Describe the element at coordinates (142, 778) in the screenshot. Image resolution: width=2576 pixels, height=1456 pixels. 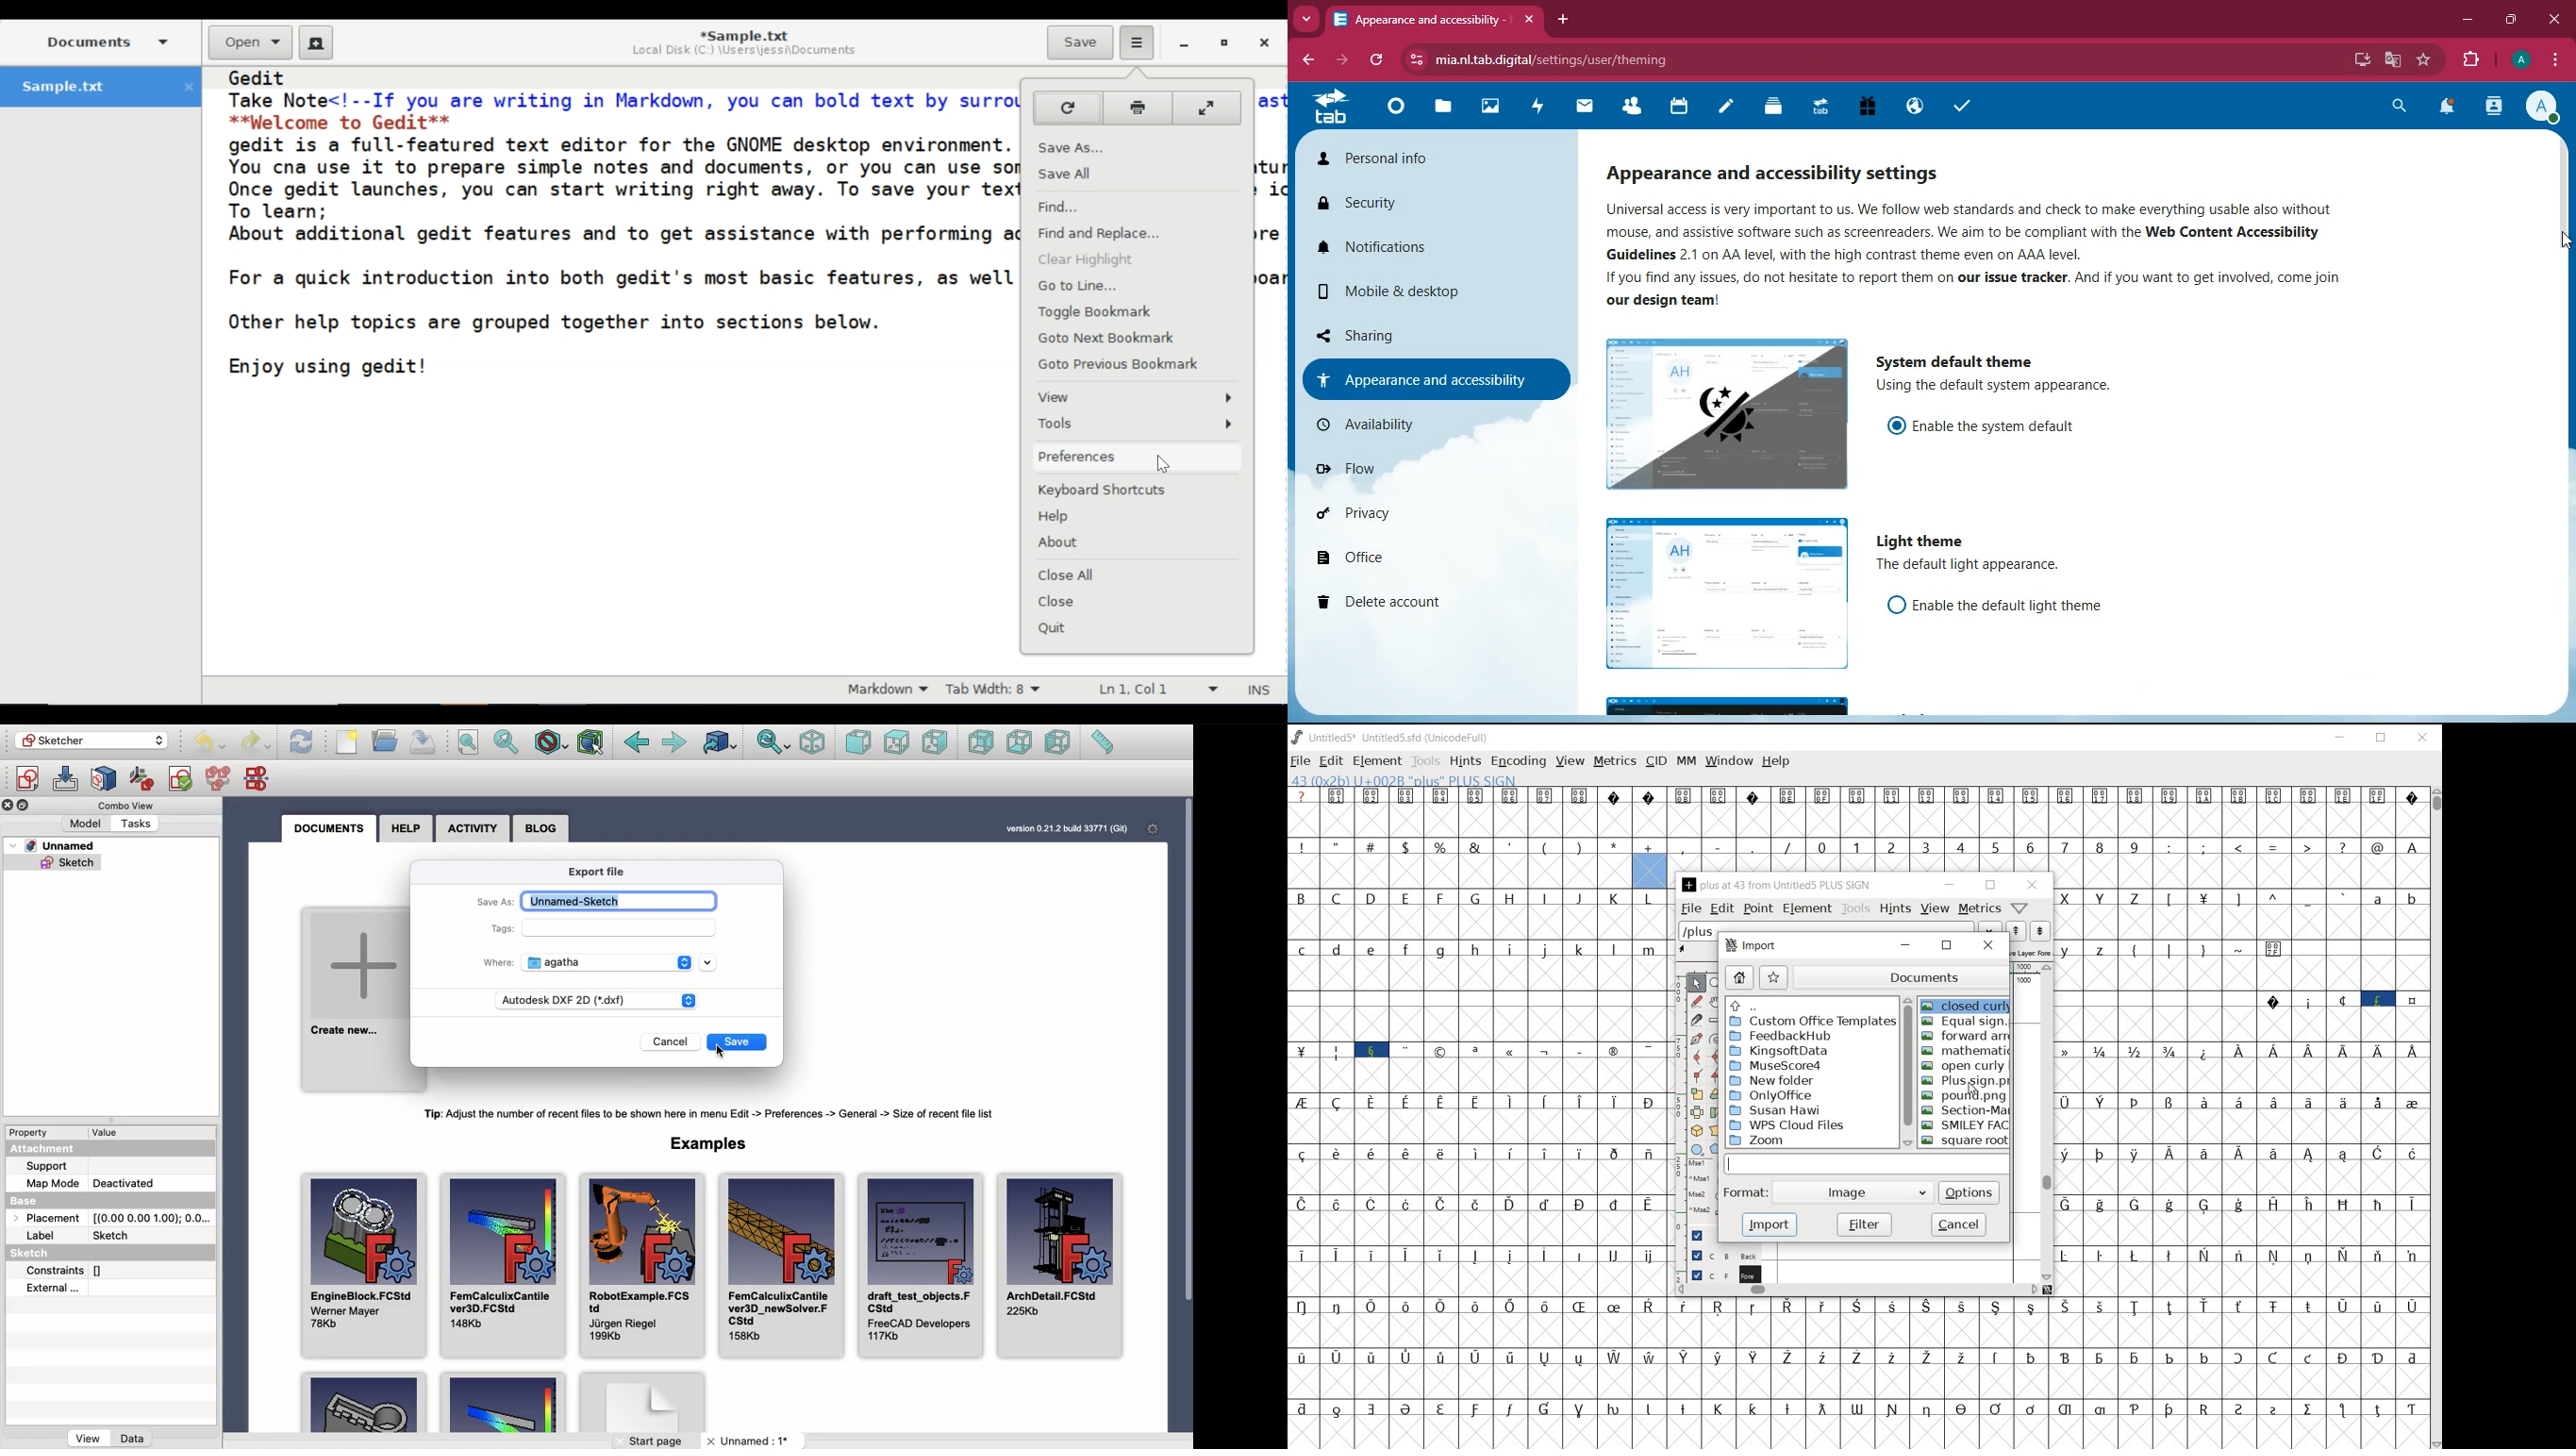
I see `Reorient ` at that location.